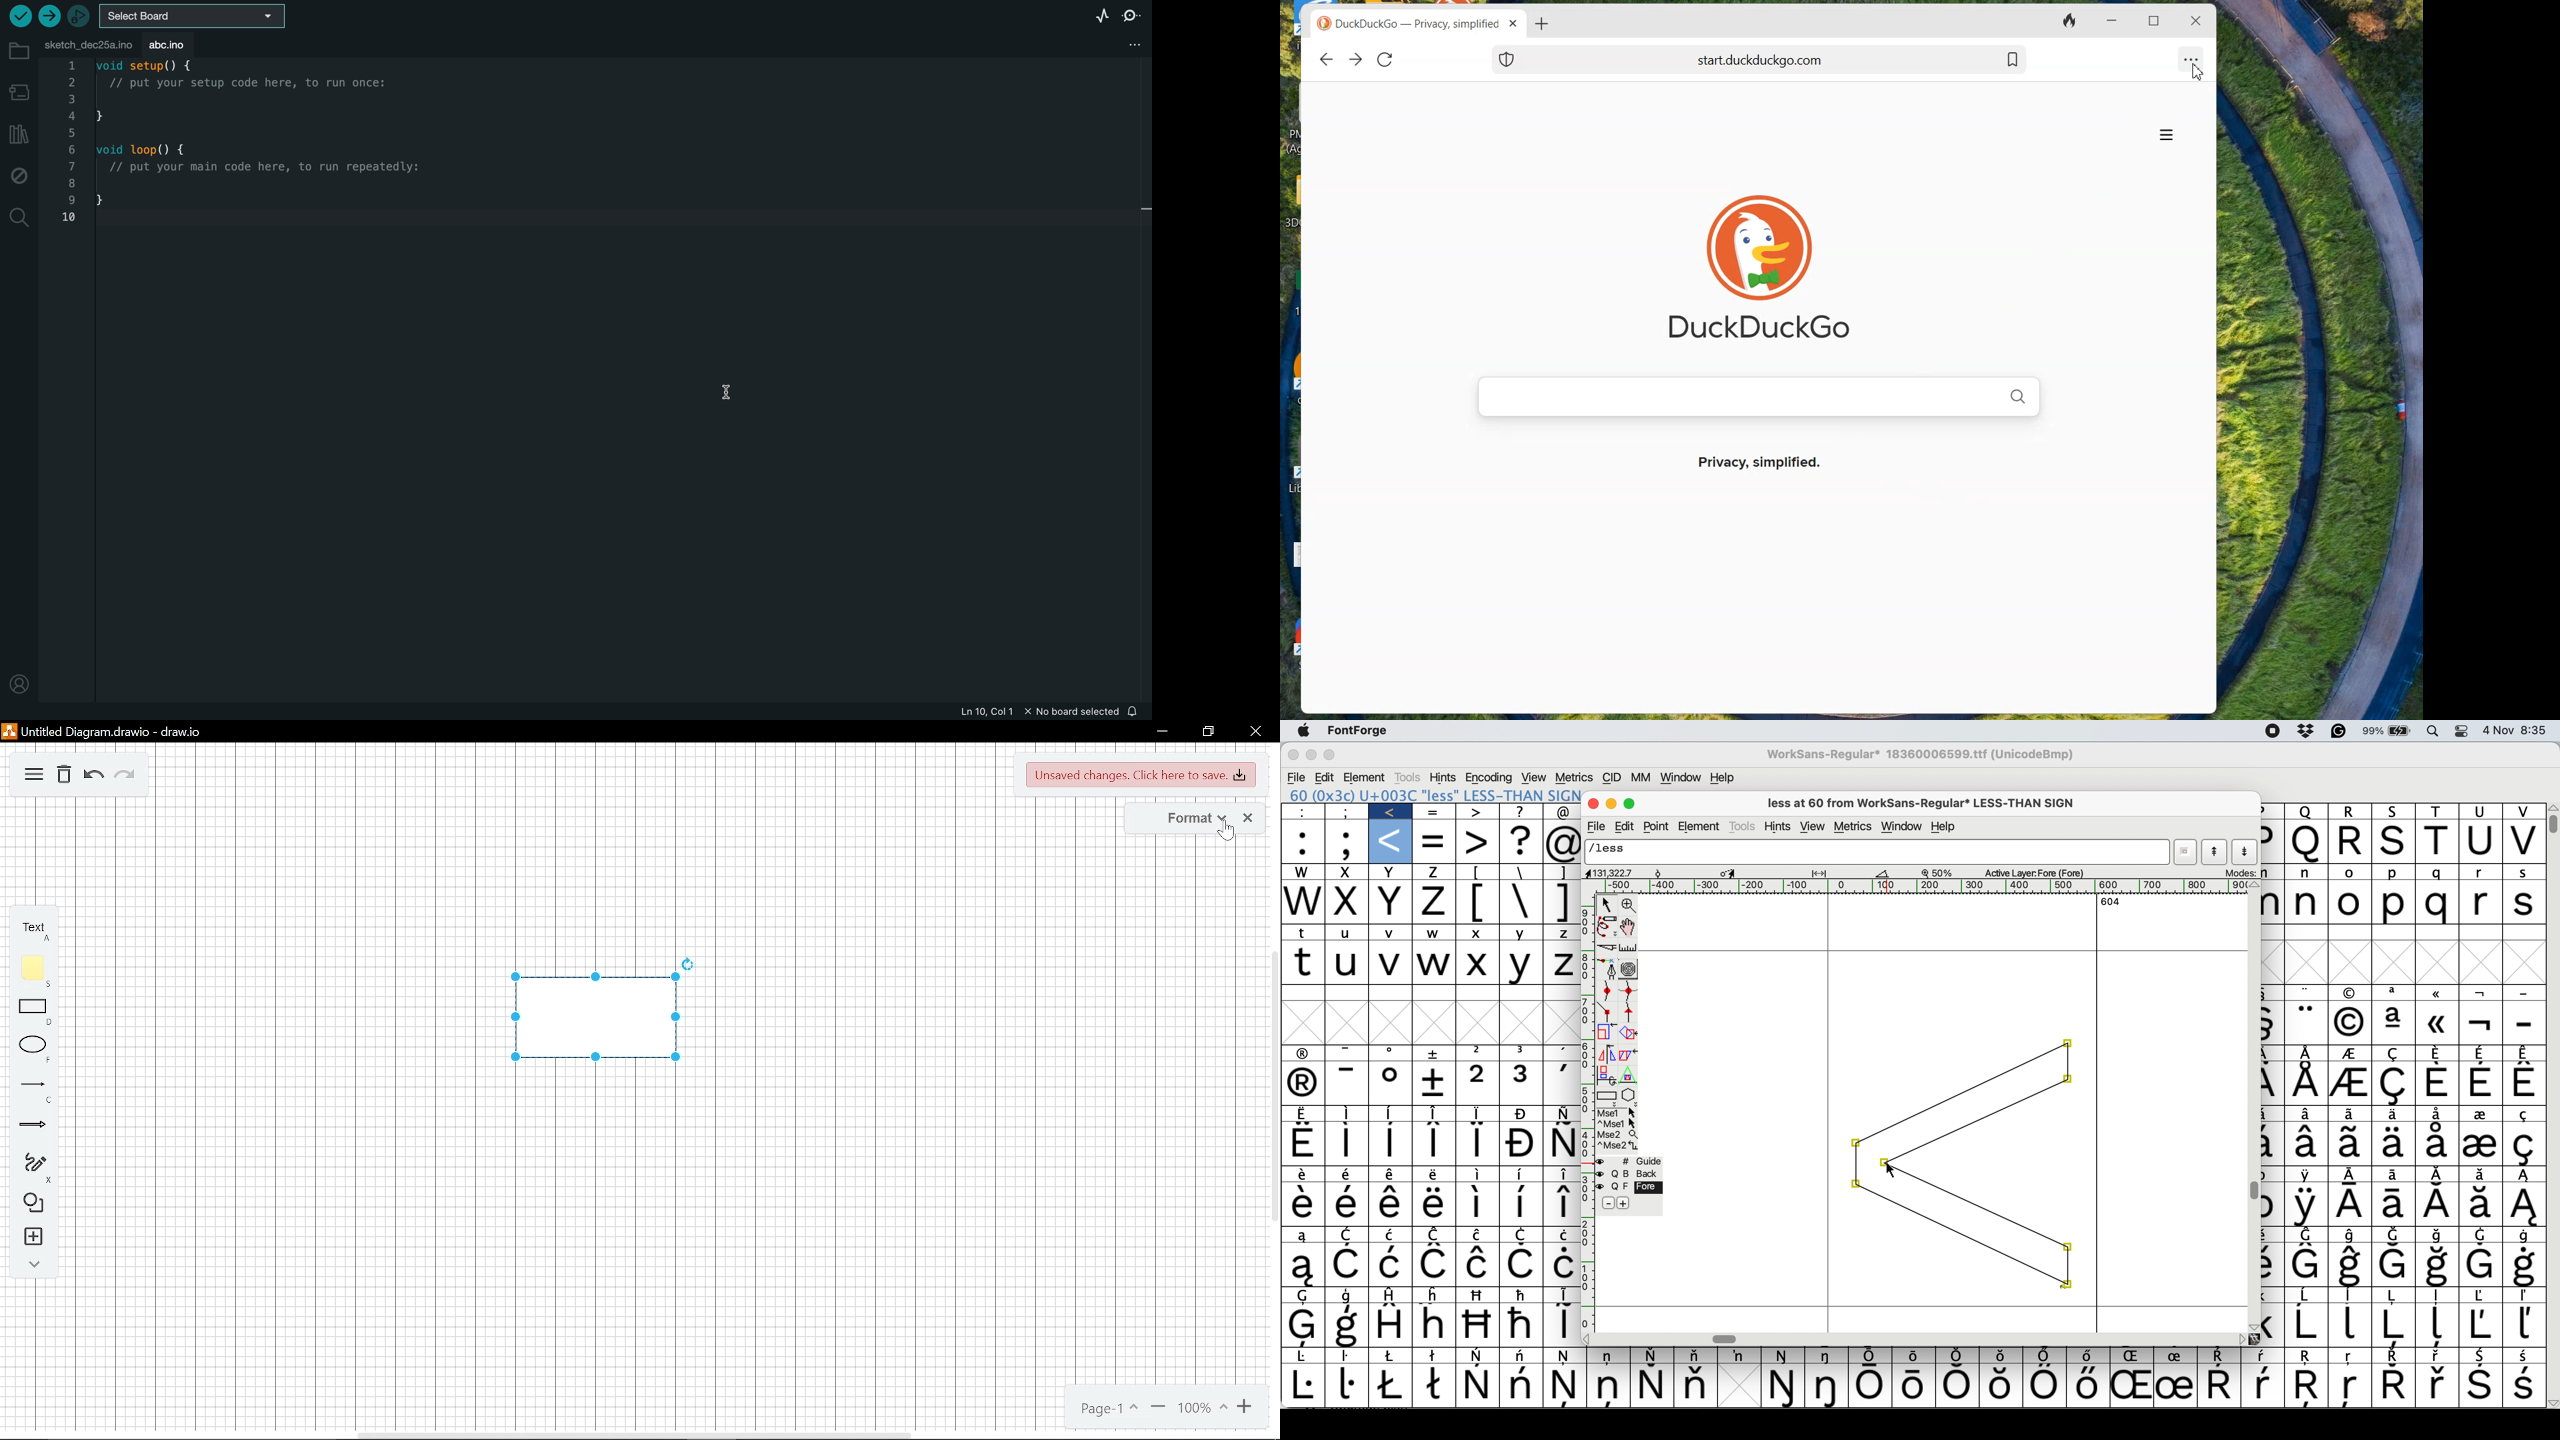 The height and width of the screenshot is (1456, 2576). I want to click on show current word list, so click(2188, 852).